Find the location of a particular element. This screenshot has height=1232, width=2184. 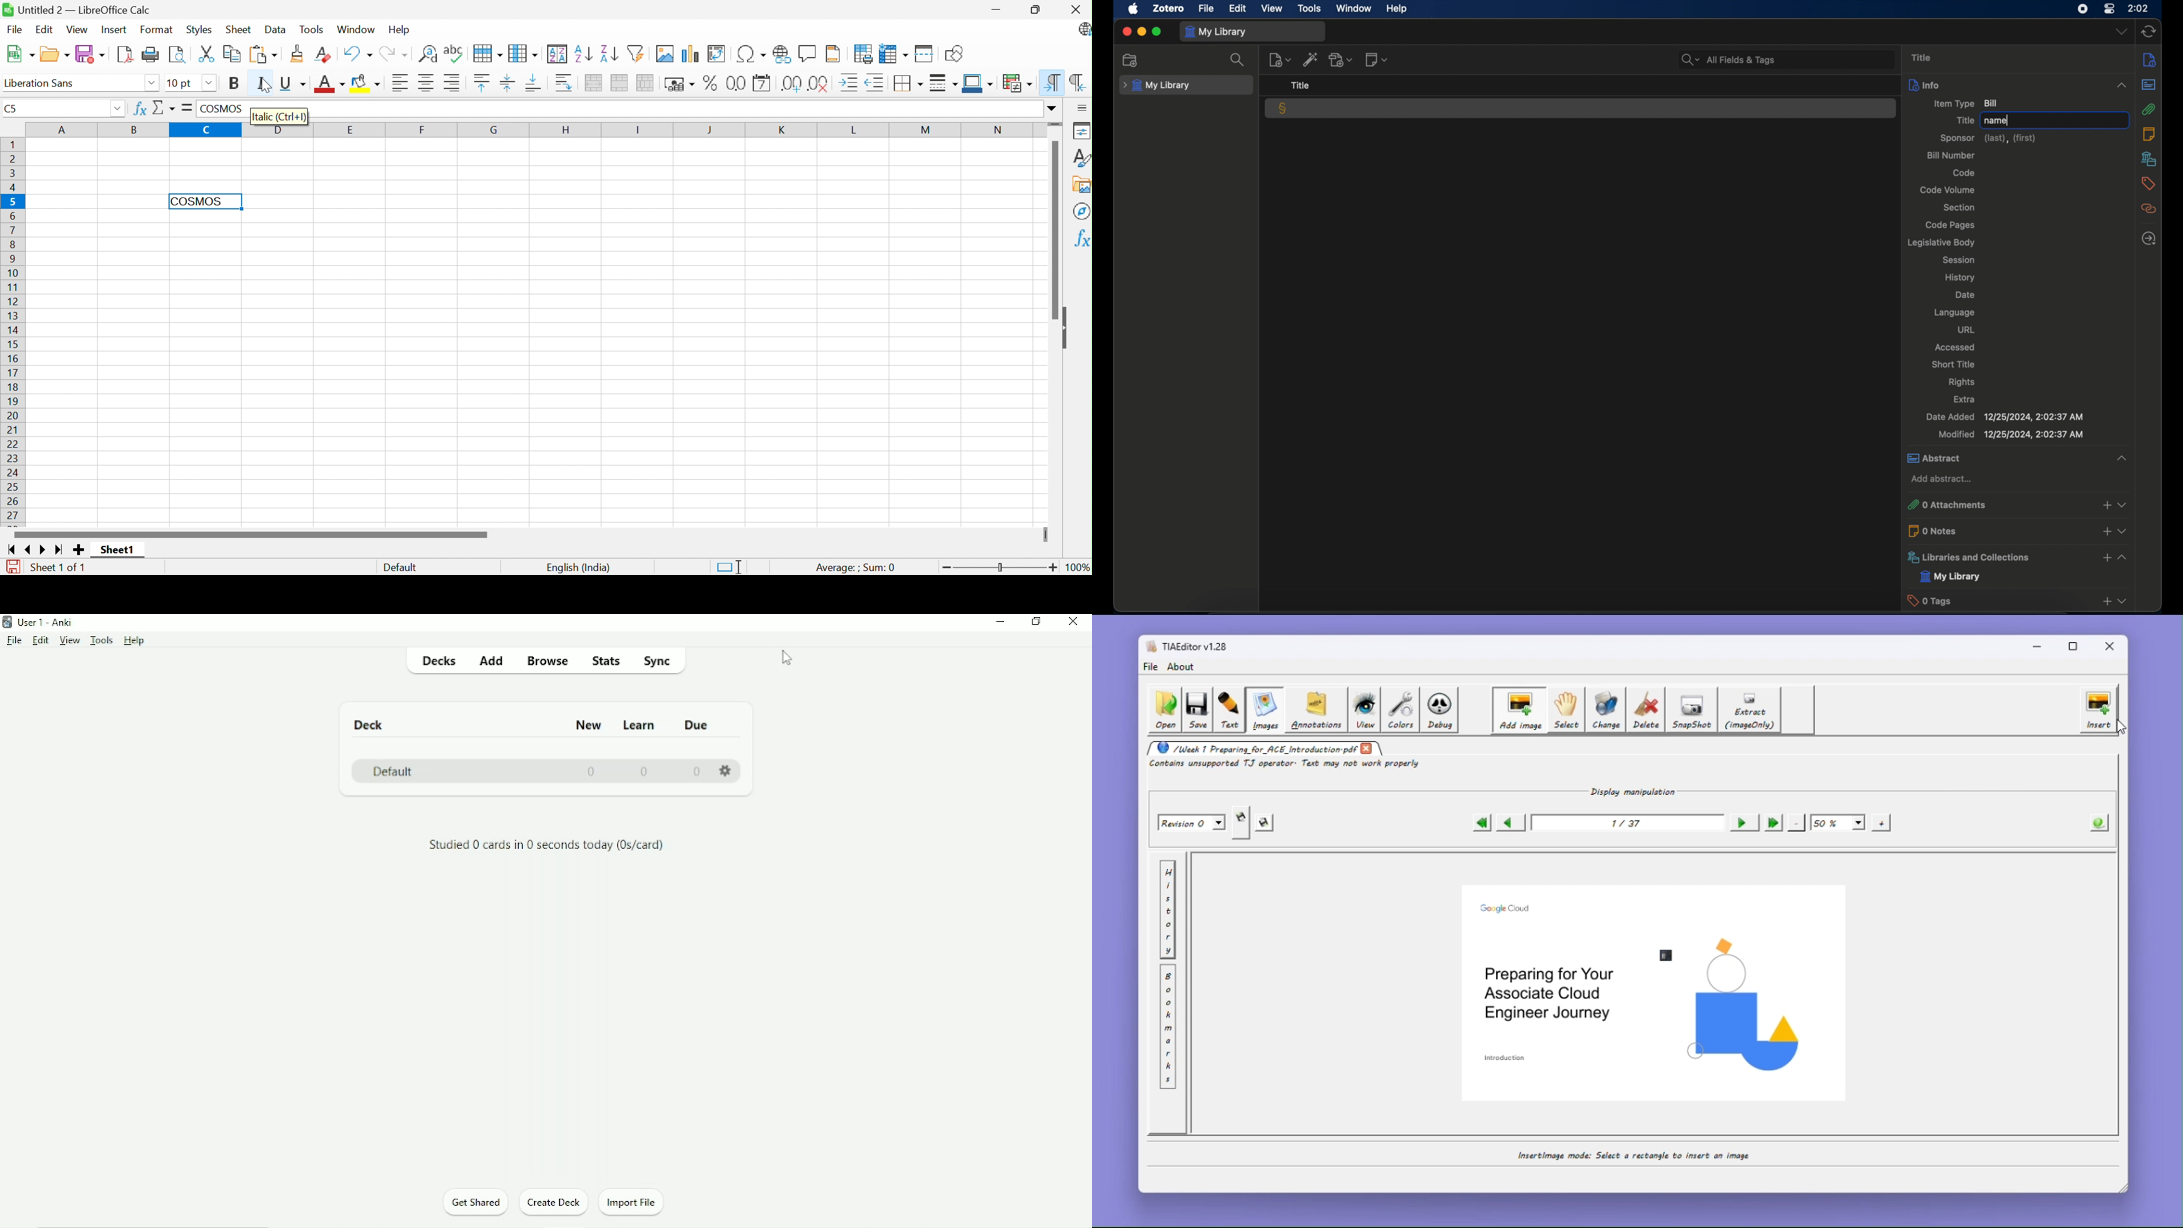

Open is located at coordinates (54, 53).